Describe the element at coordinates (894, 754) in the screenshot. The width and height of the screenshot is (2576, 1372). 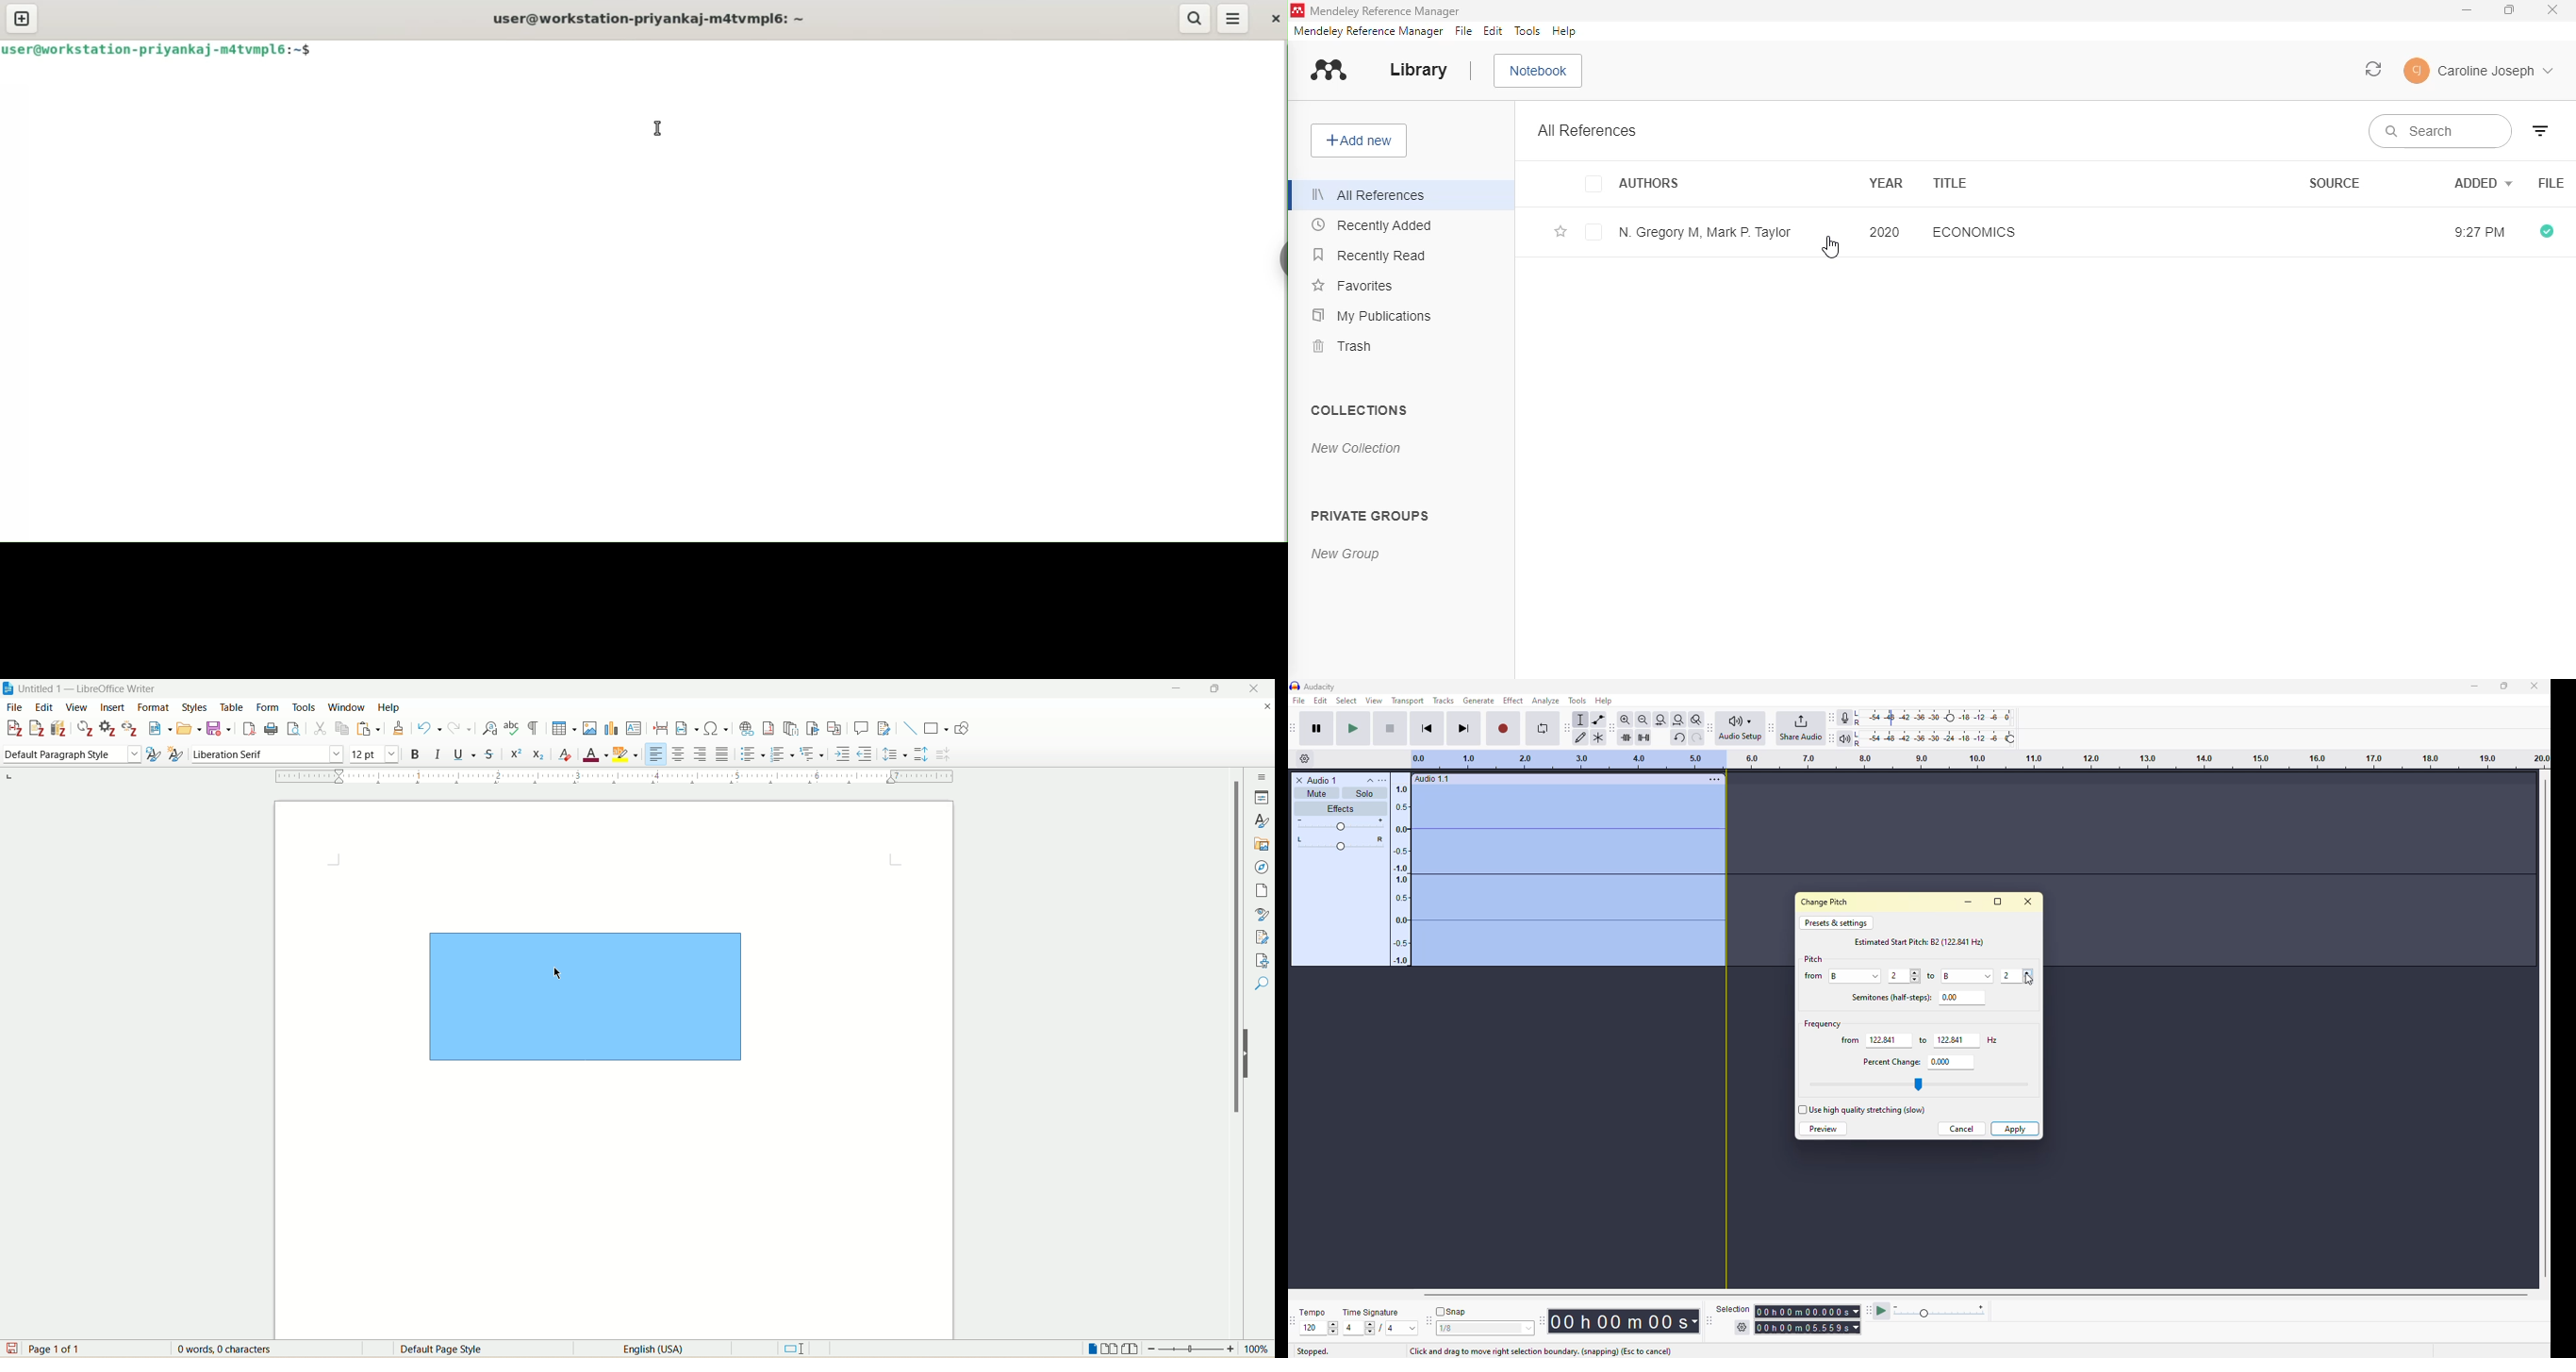
I see `set line spacing` at that location.